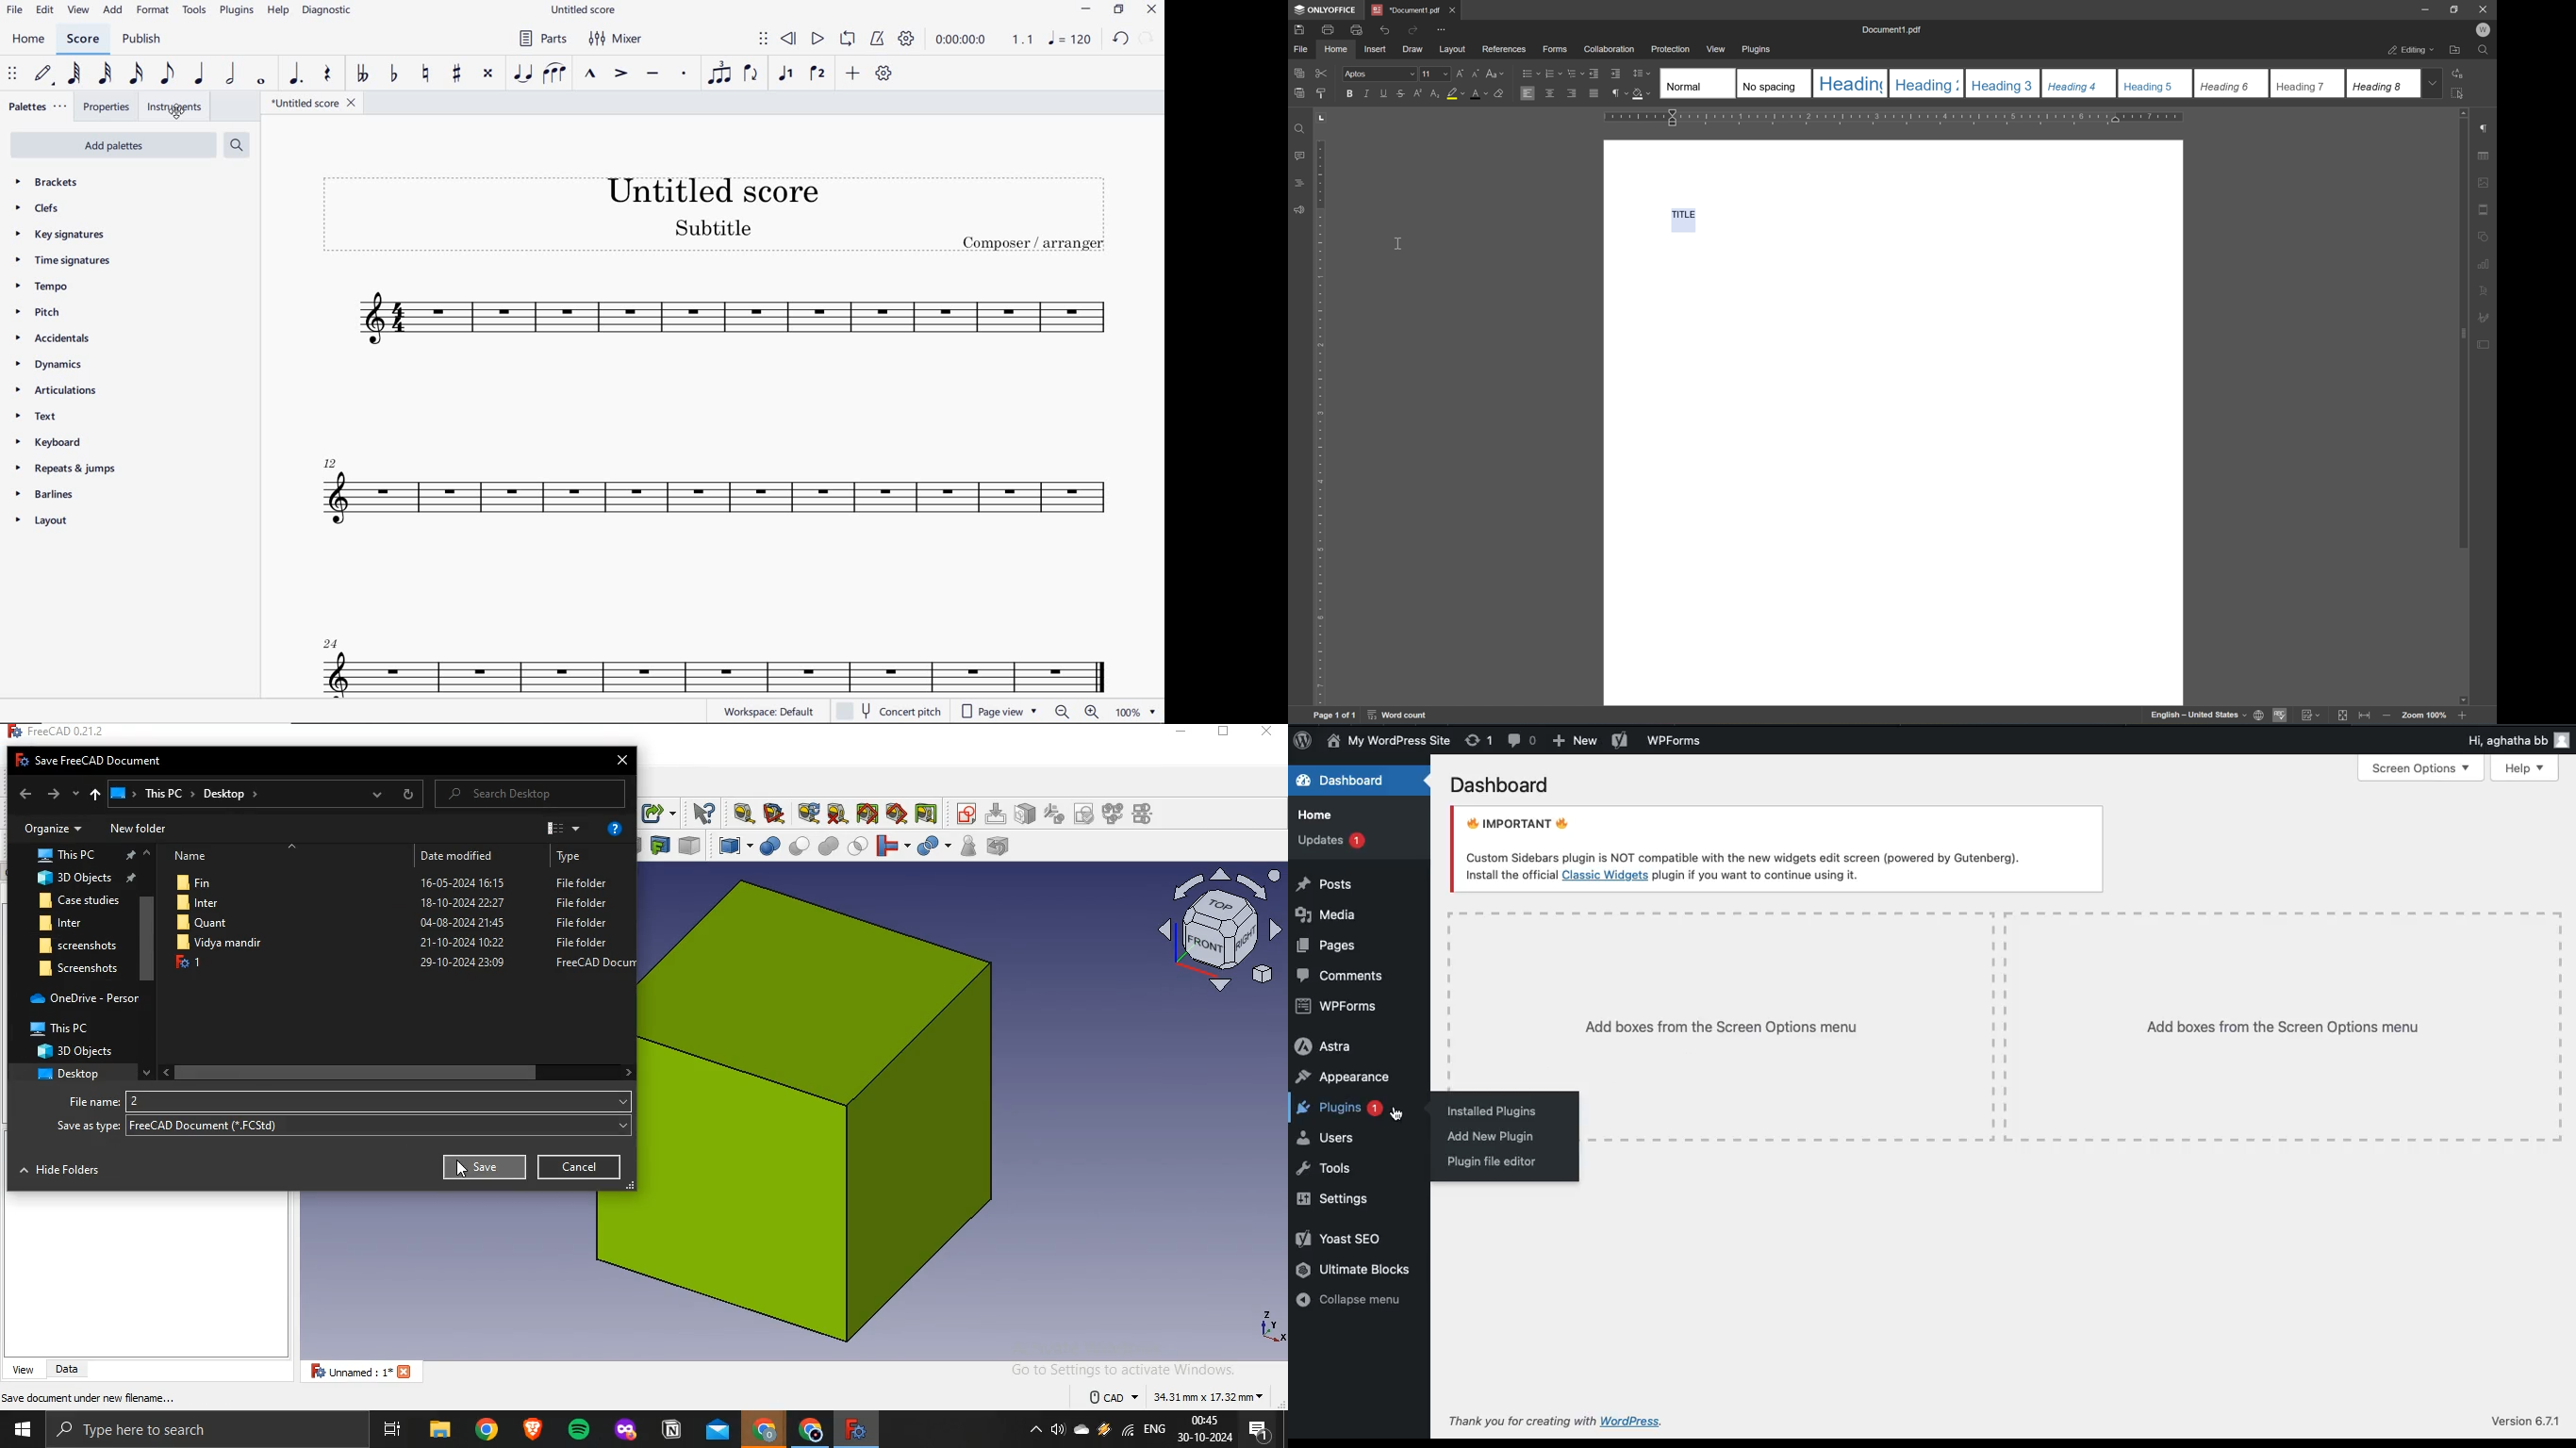 This screenshot has height=1456, width=2576. What do you see at coordinates (716, 74) in the screenshot?
I see `TUPLET` at bounding box center [716, 74].